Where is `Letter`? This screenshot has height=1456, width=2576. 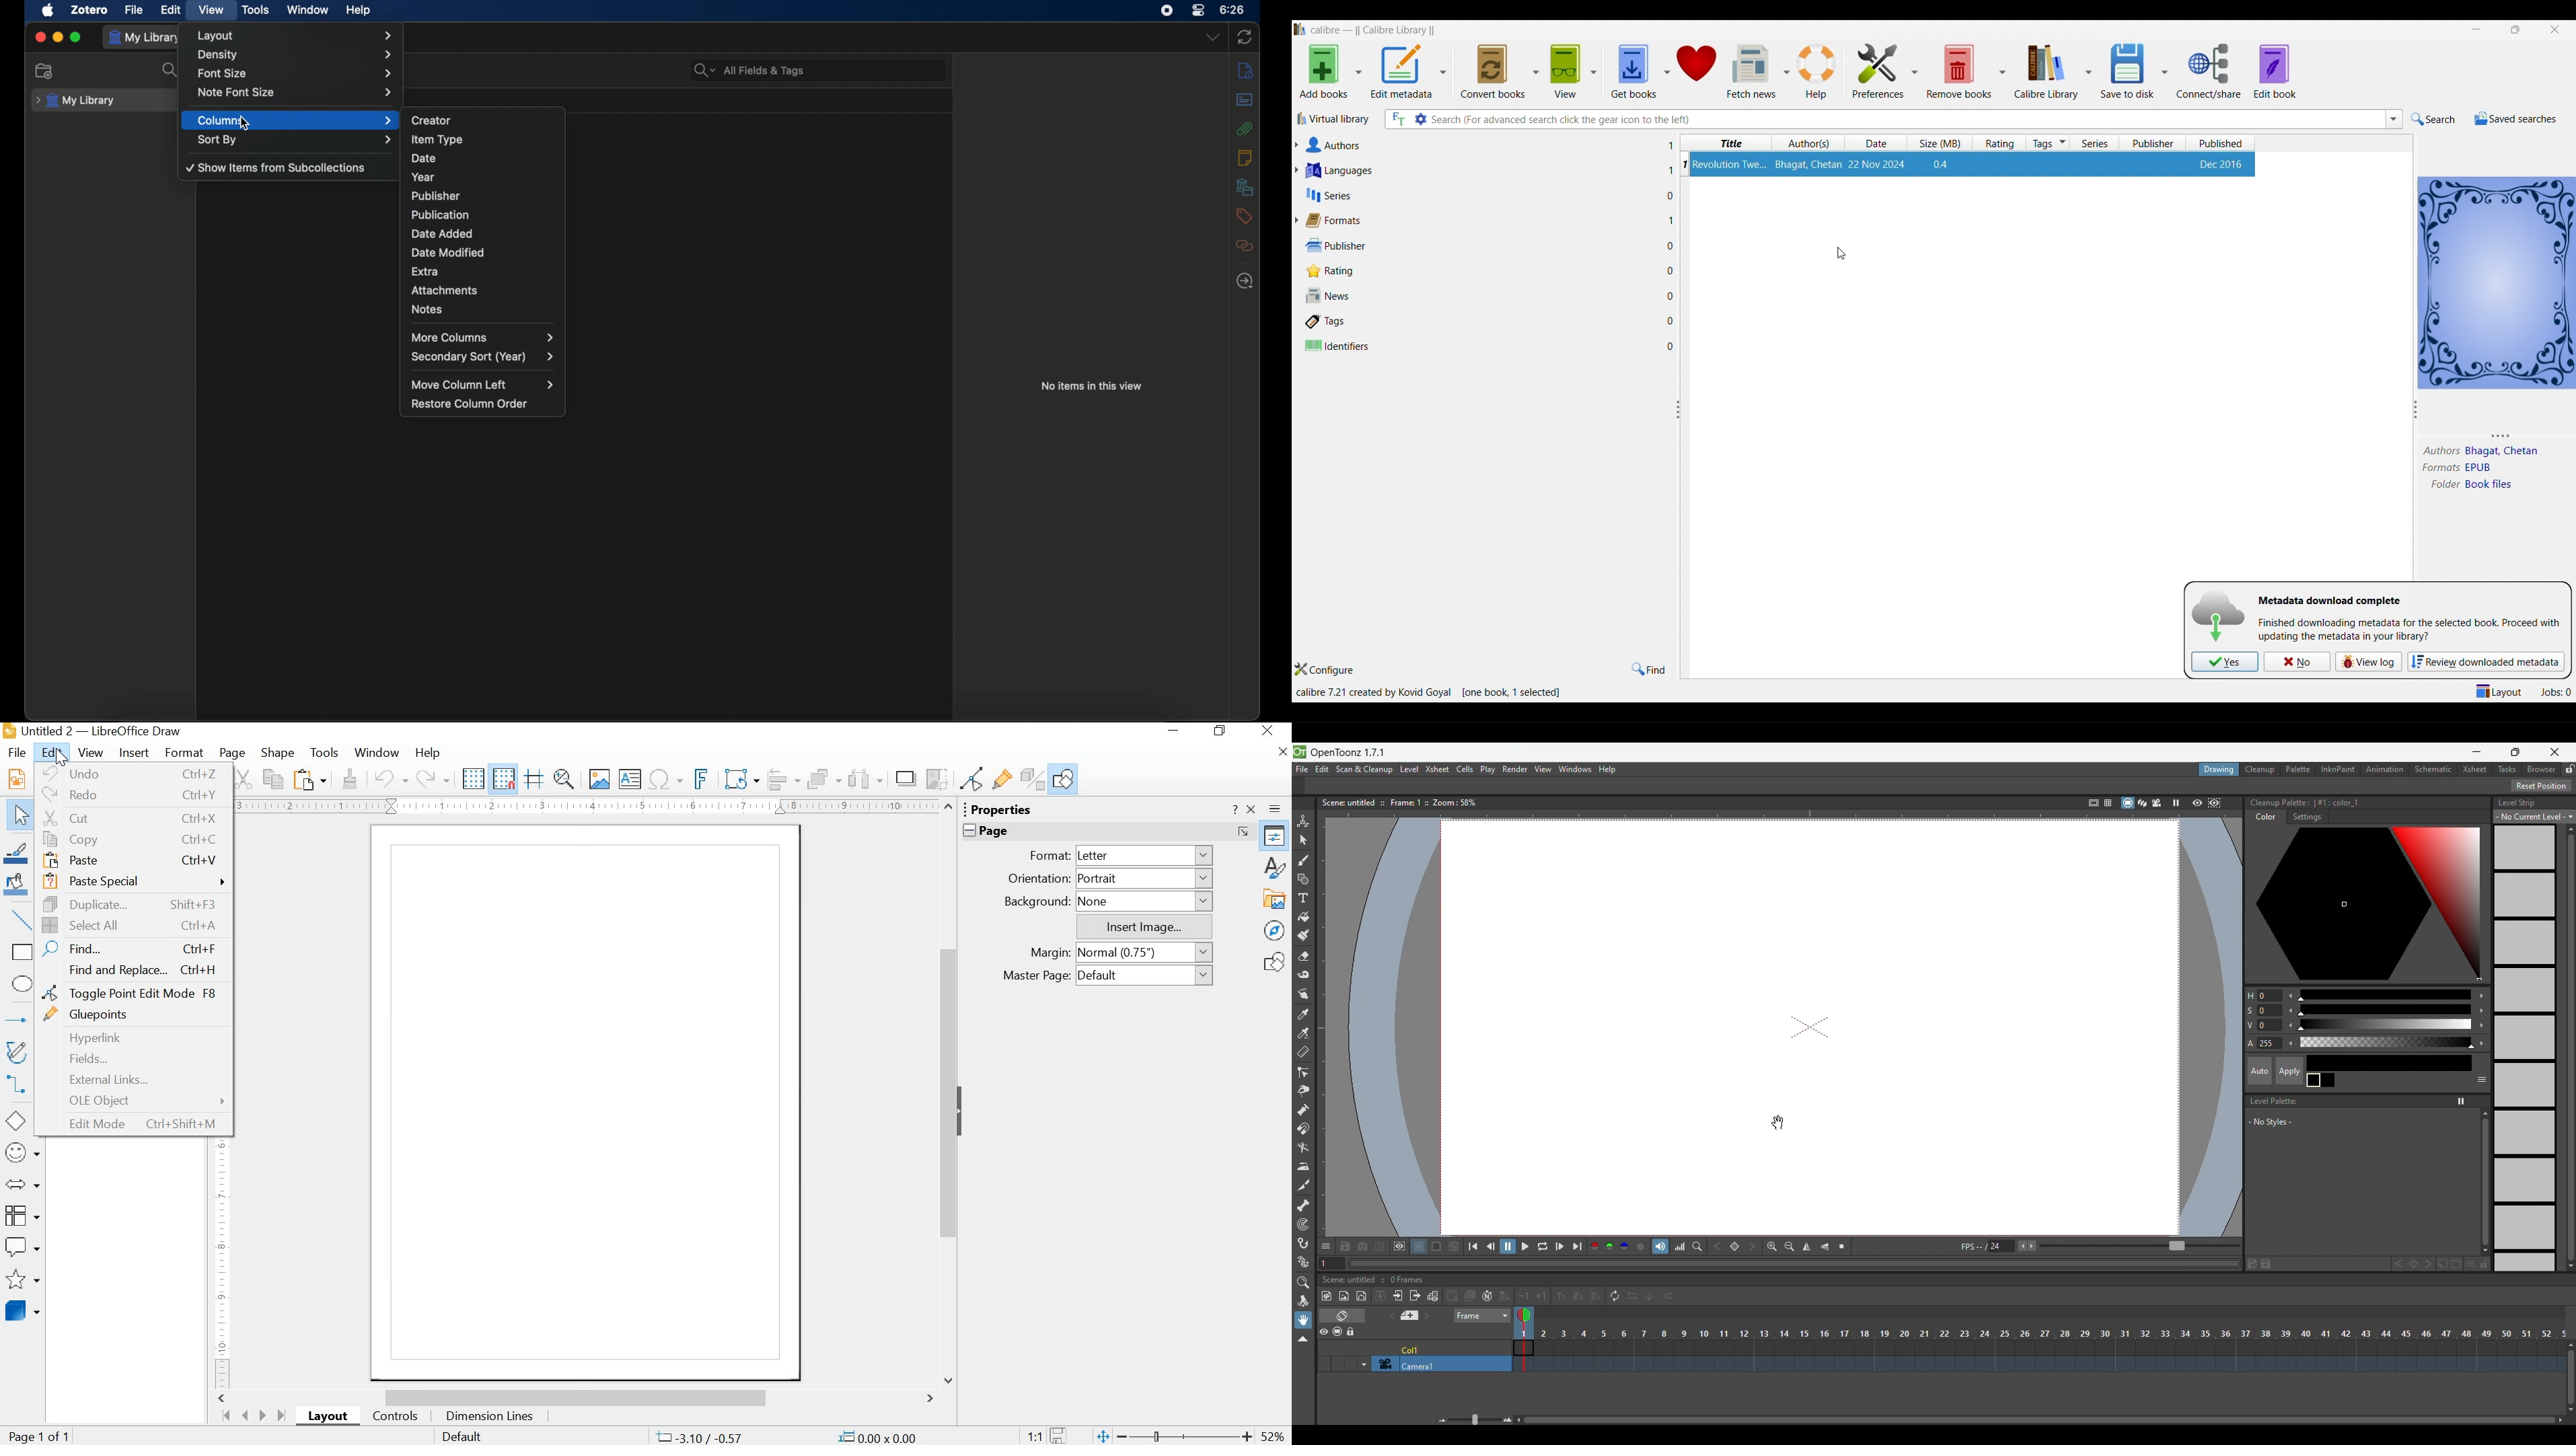
Letter is located at coordinates (1144, 856).